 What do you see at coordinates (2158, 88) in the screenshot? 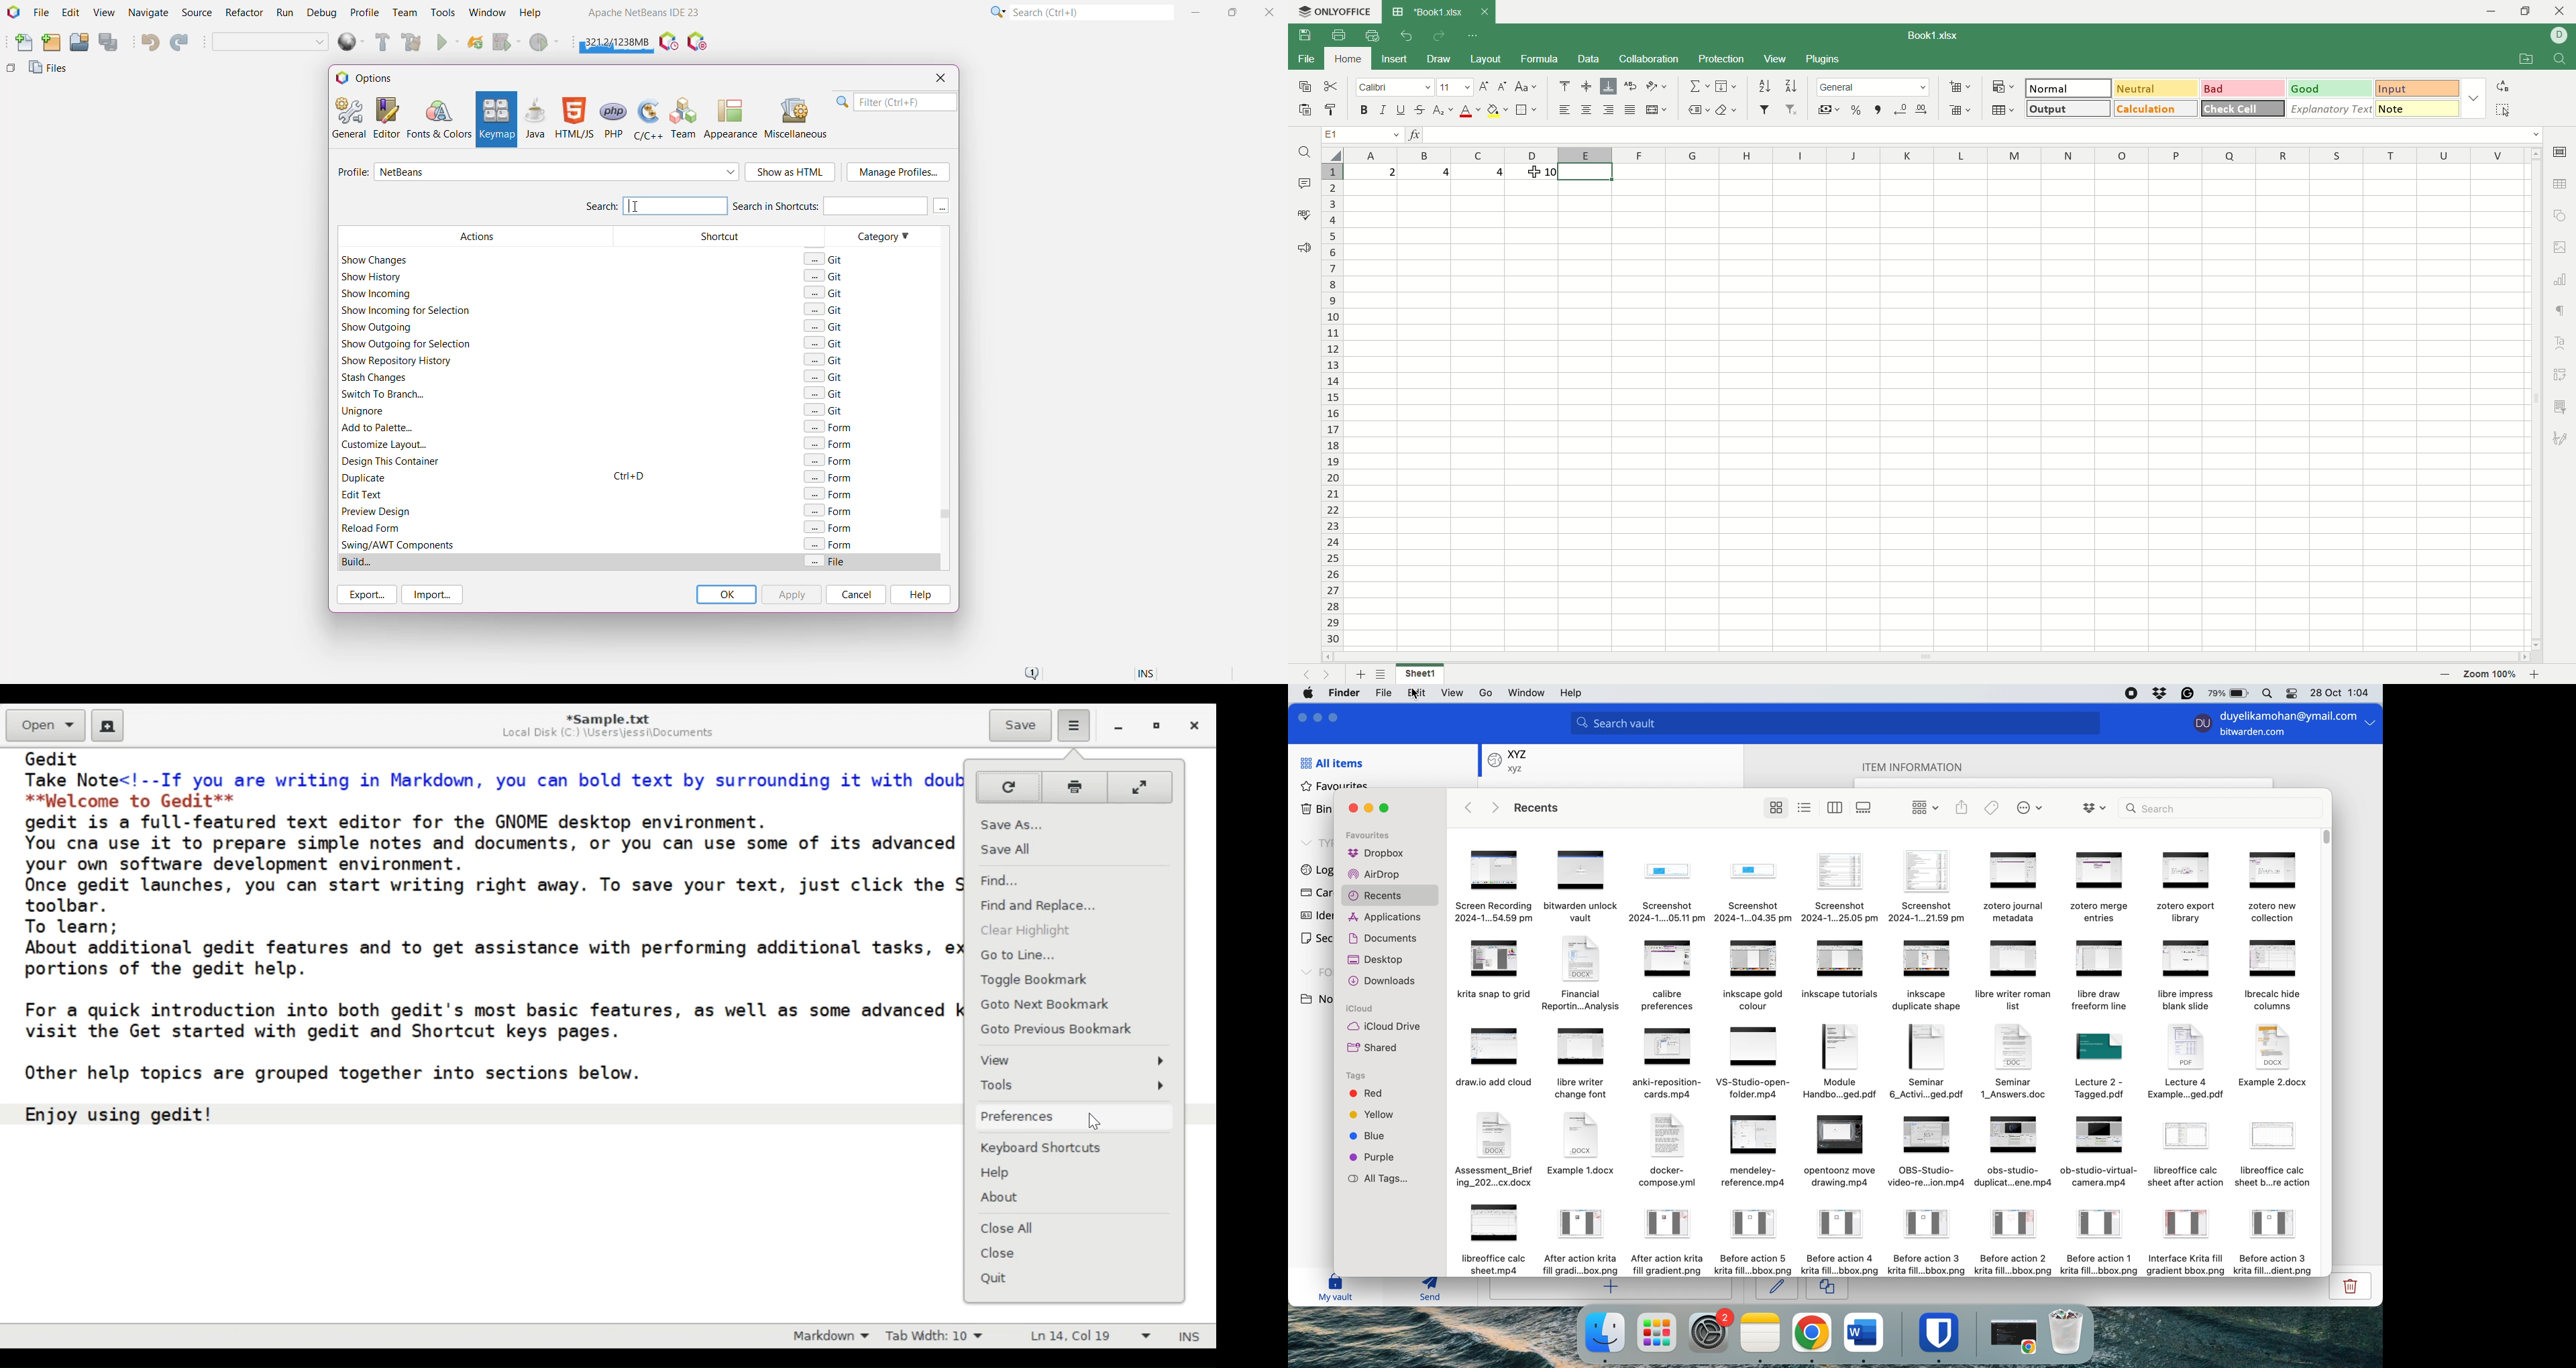
I see `neutral` at bounding box center [2158, 88].